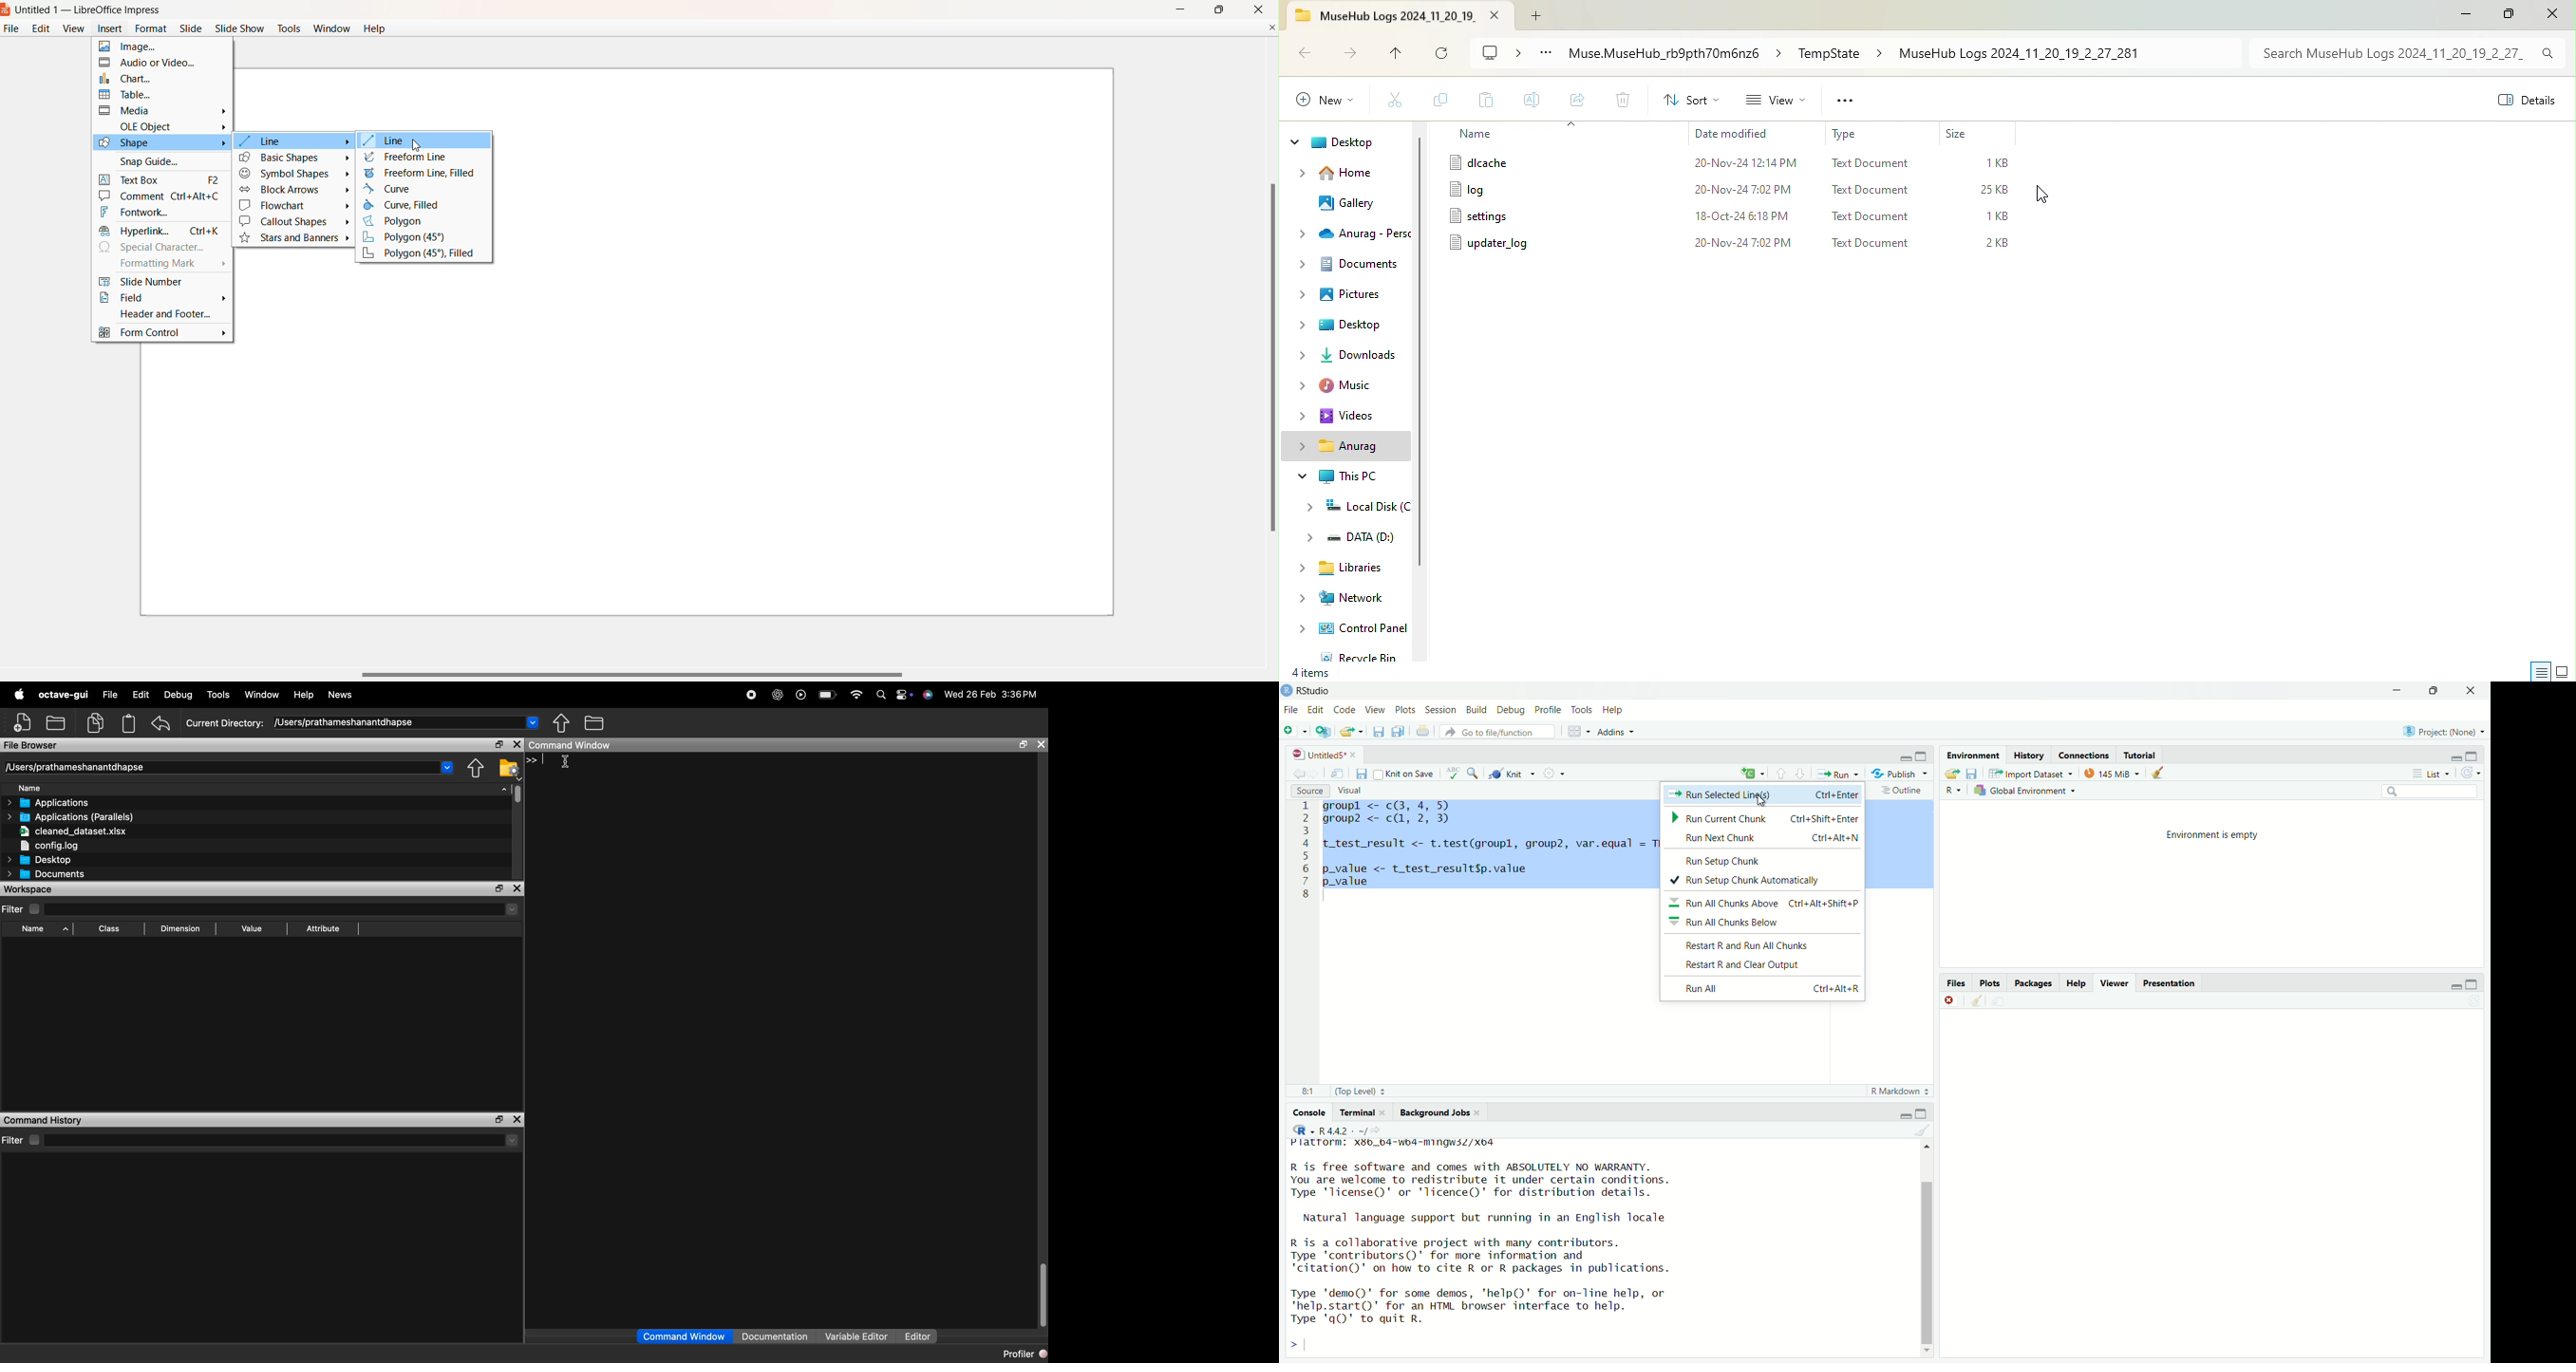 Image resolution: width=2576 pixels, height=1372 pixels. Describe the element at coordinates (2433, 690) in the screenshot. I see `DOWN` at that location.